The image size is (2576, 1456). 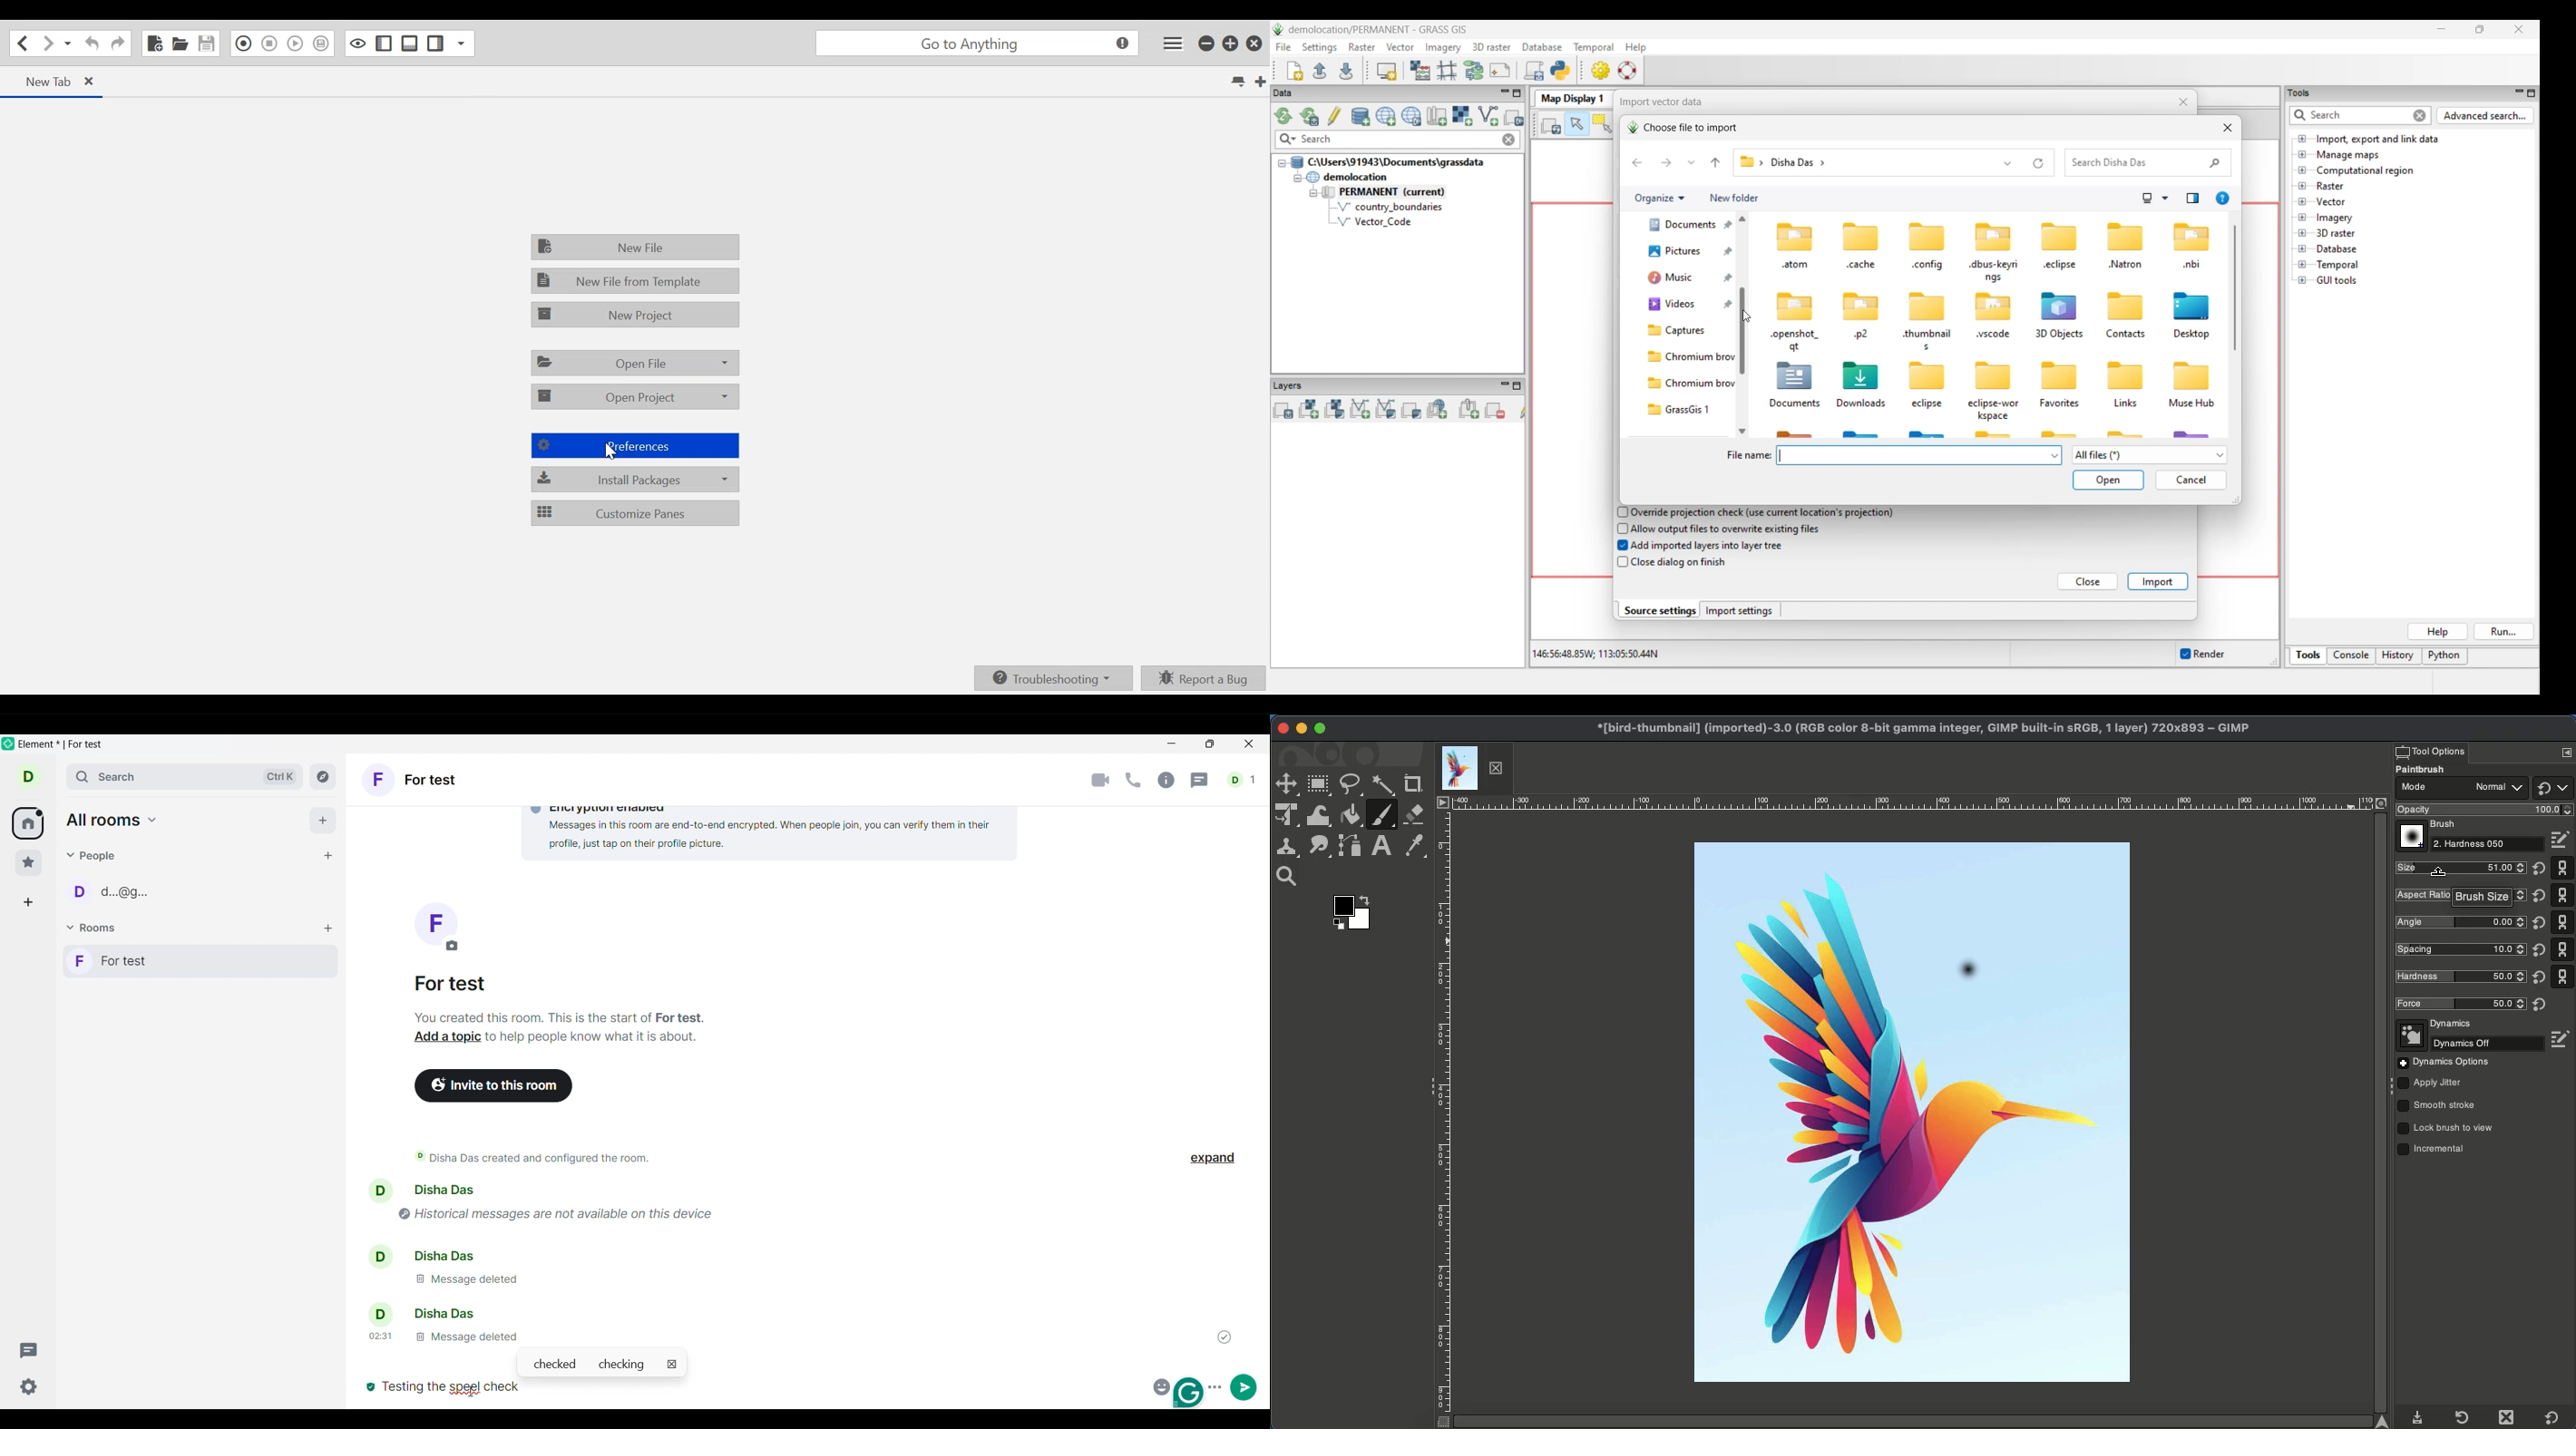 I want to click on Explore rooms, so click(x=323, y=776).